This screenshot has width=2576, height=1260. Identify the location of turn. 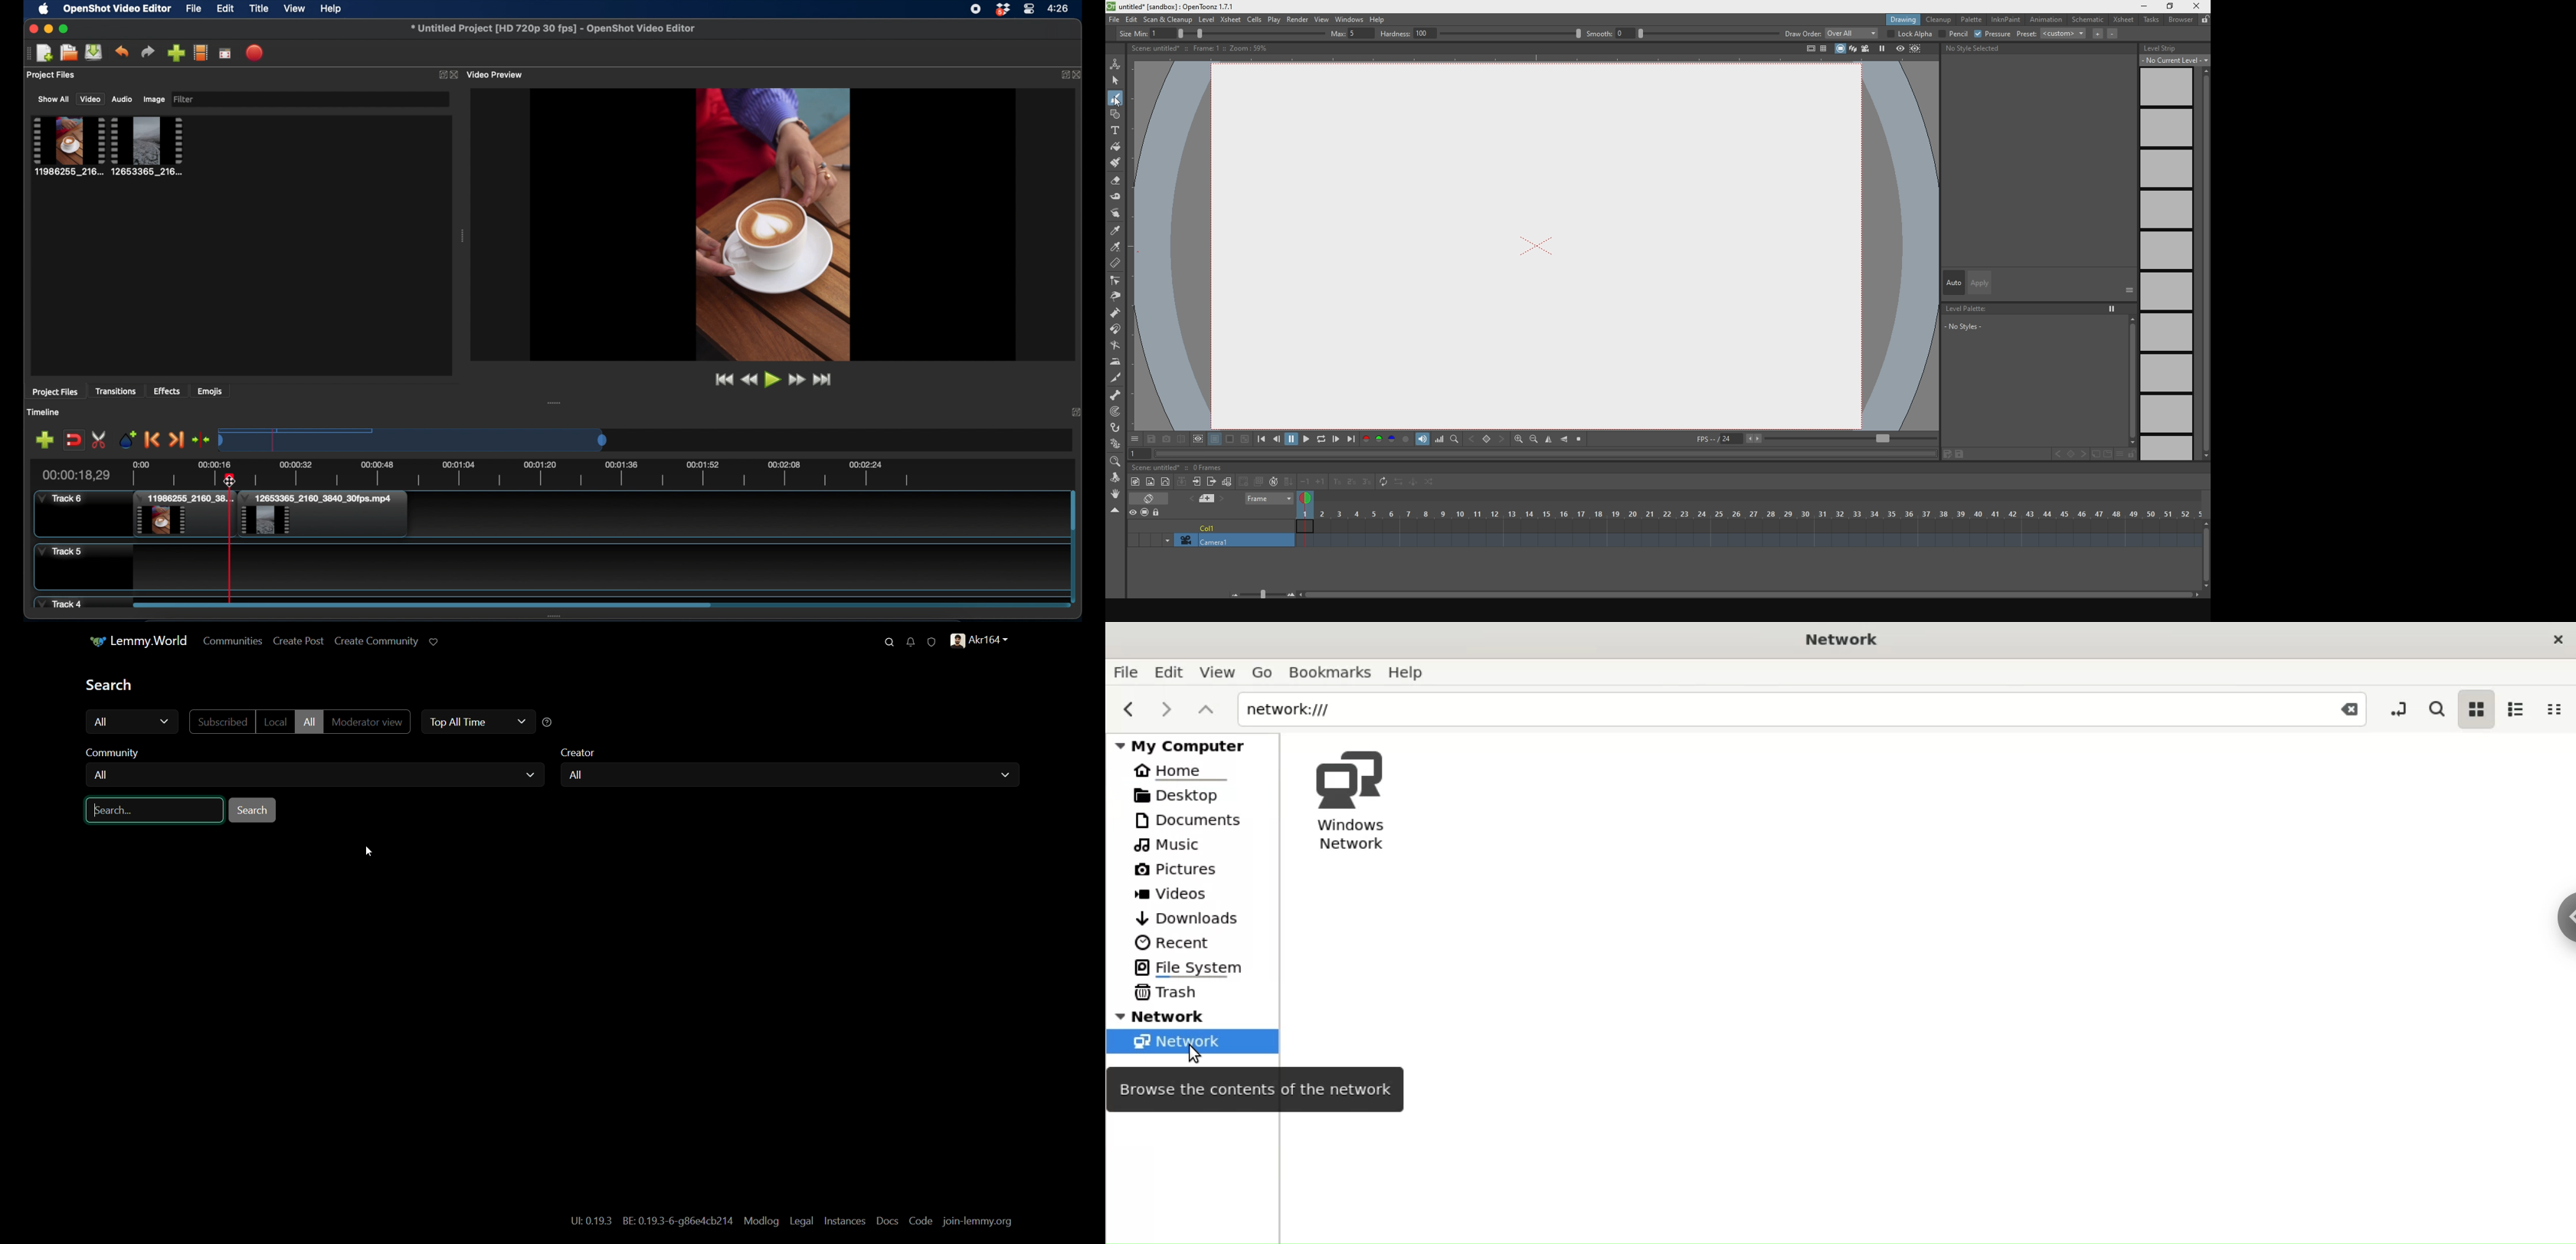
(1118, 347).